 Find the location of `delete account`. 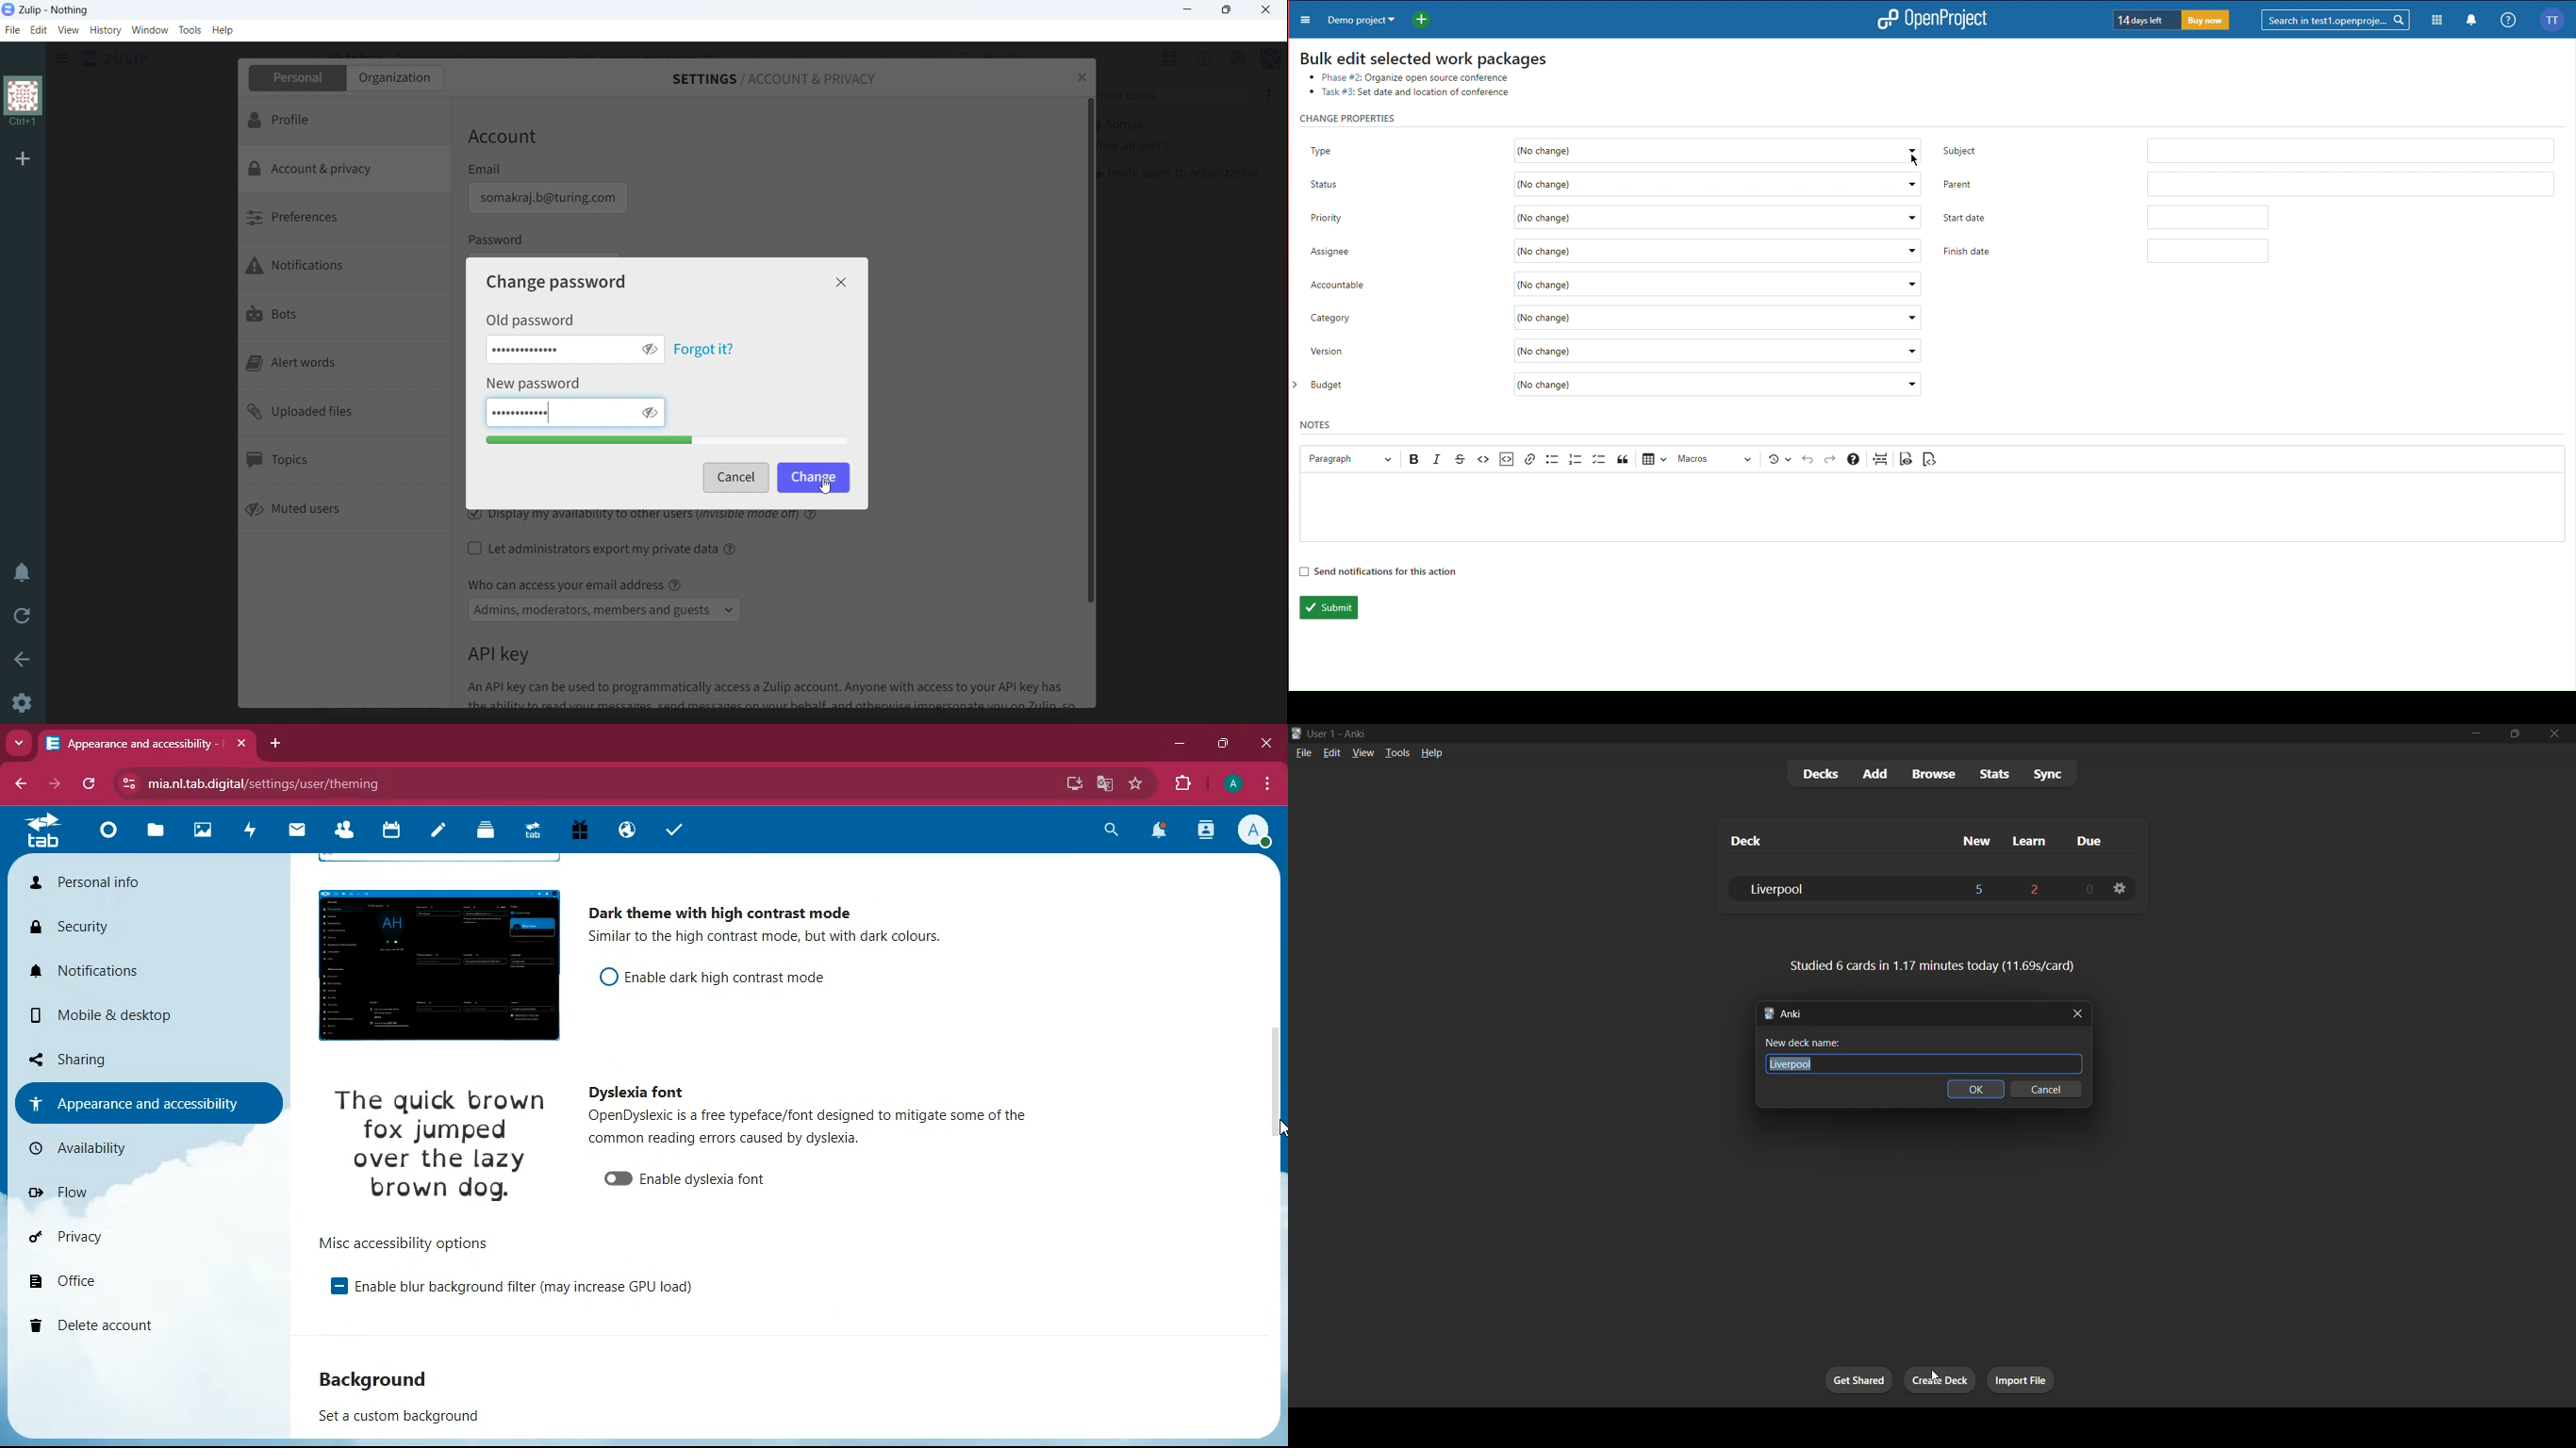

delete account is located at coordinates (129, 1325).